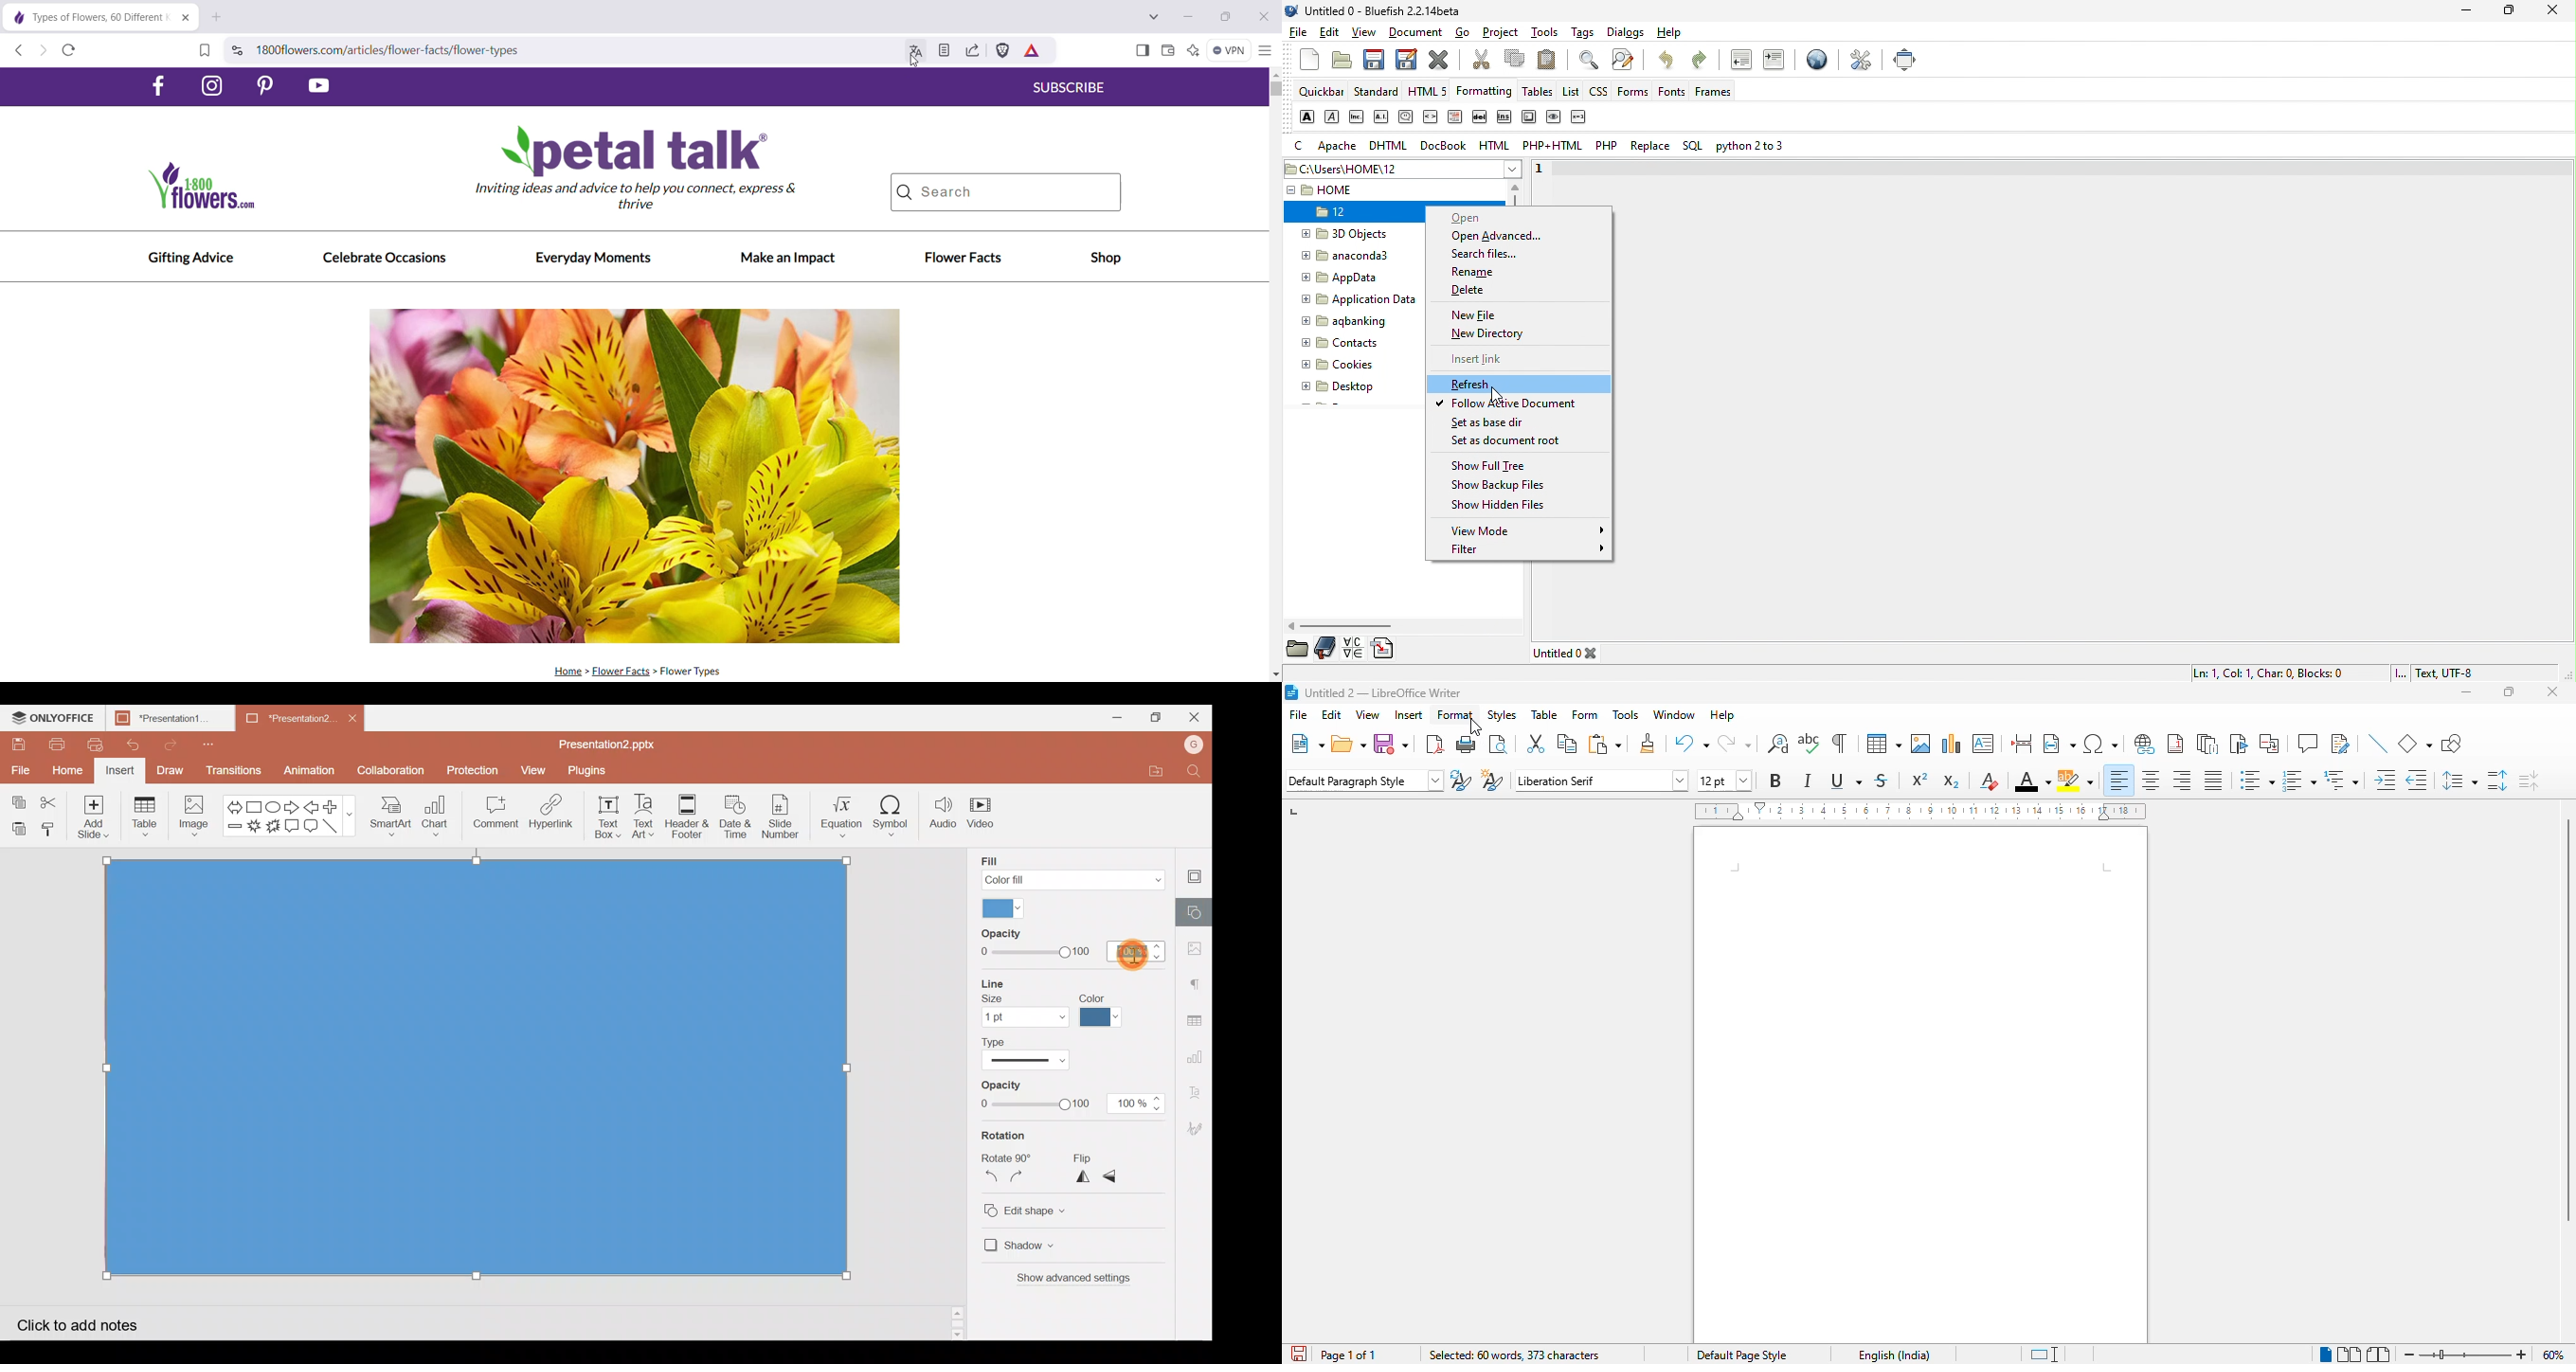 The image size is (2576, 1372). Describe the element at coordinates (1349, 1355) in the screenshot. I see `page 1 of 1` at that location.